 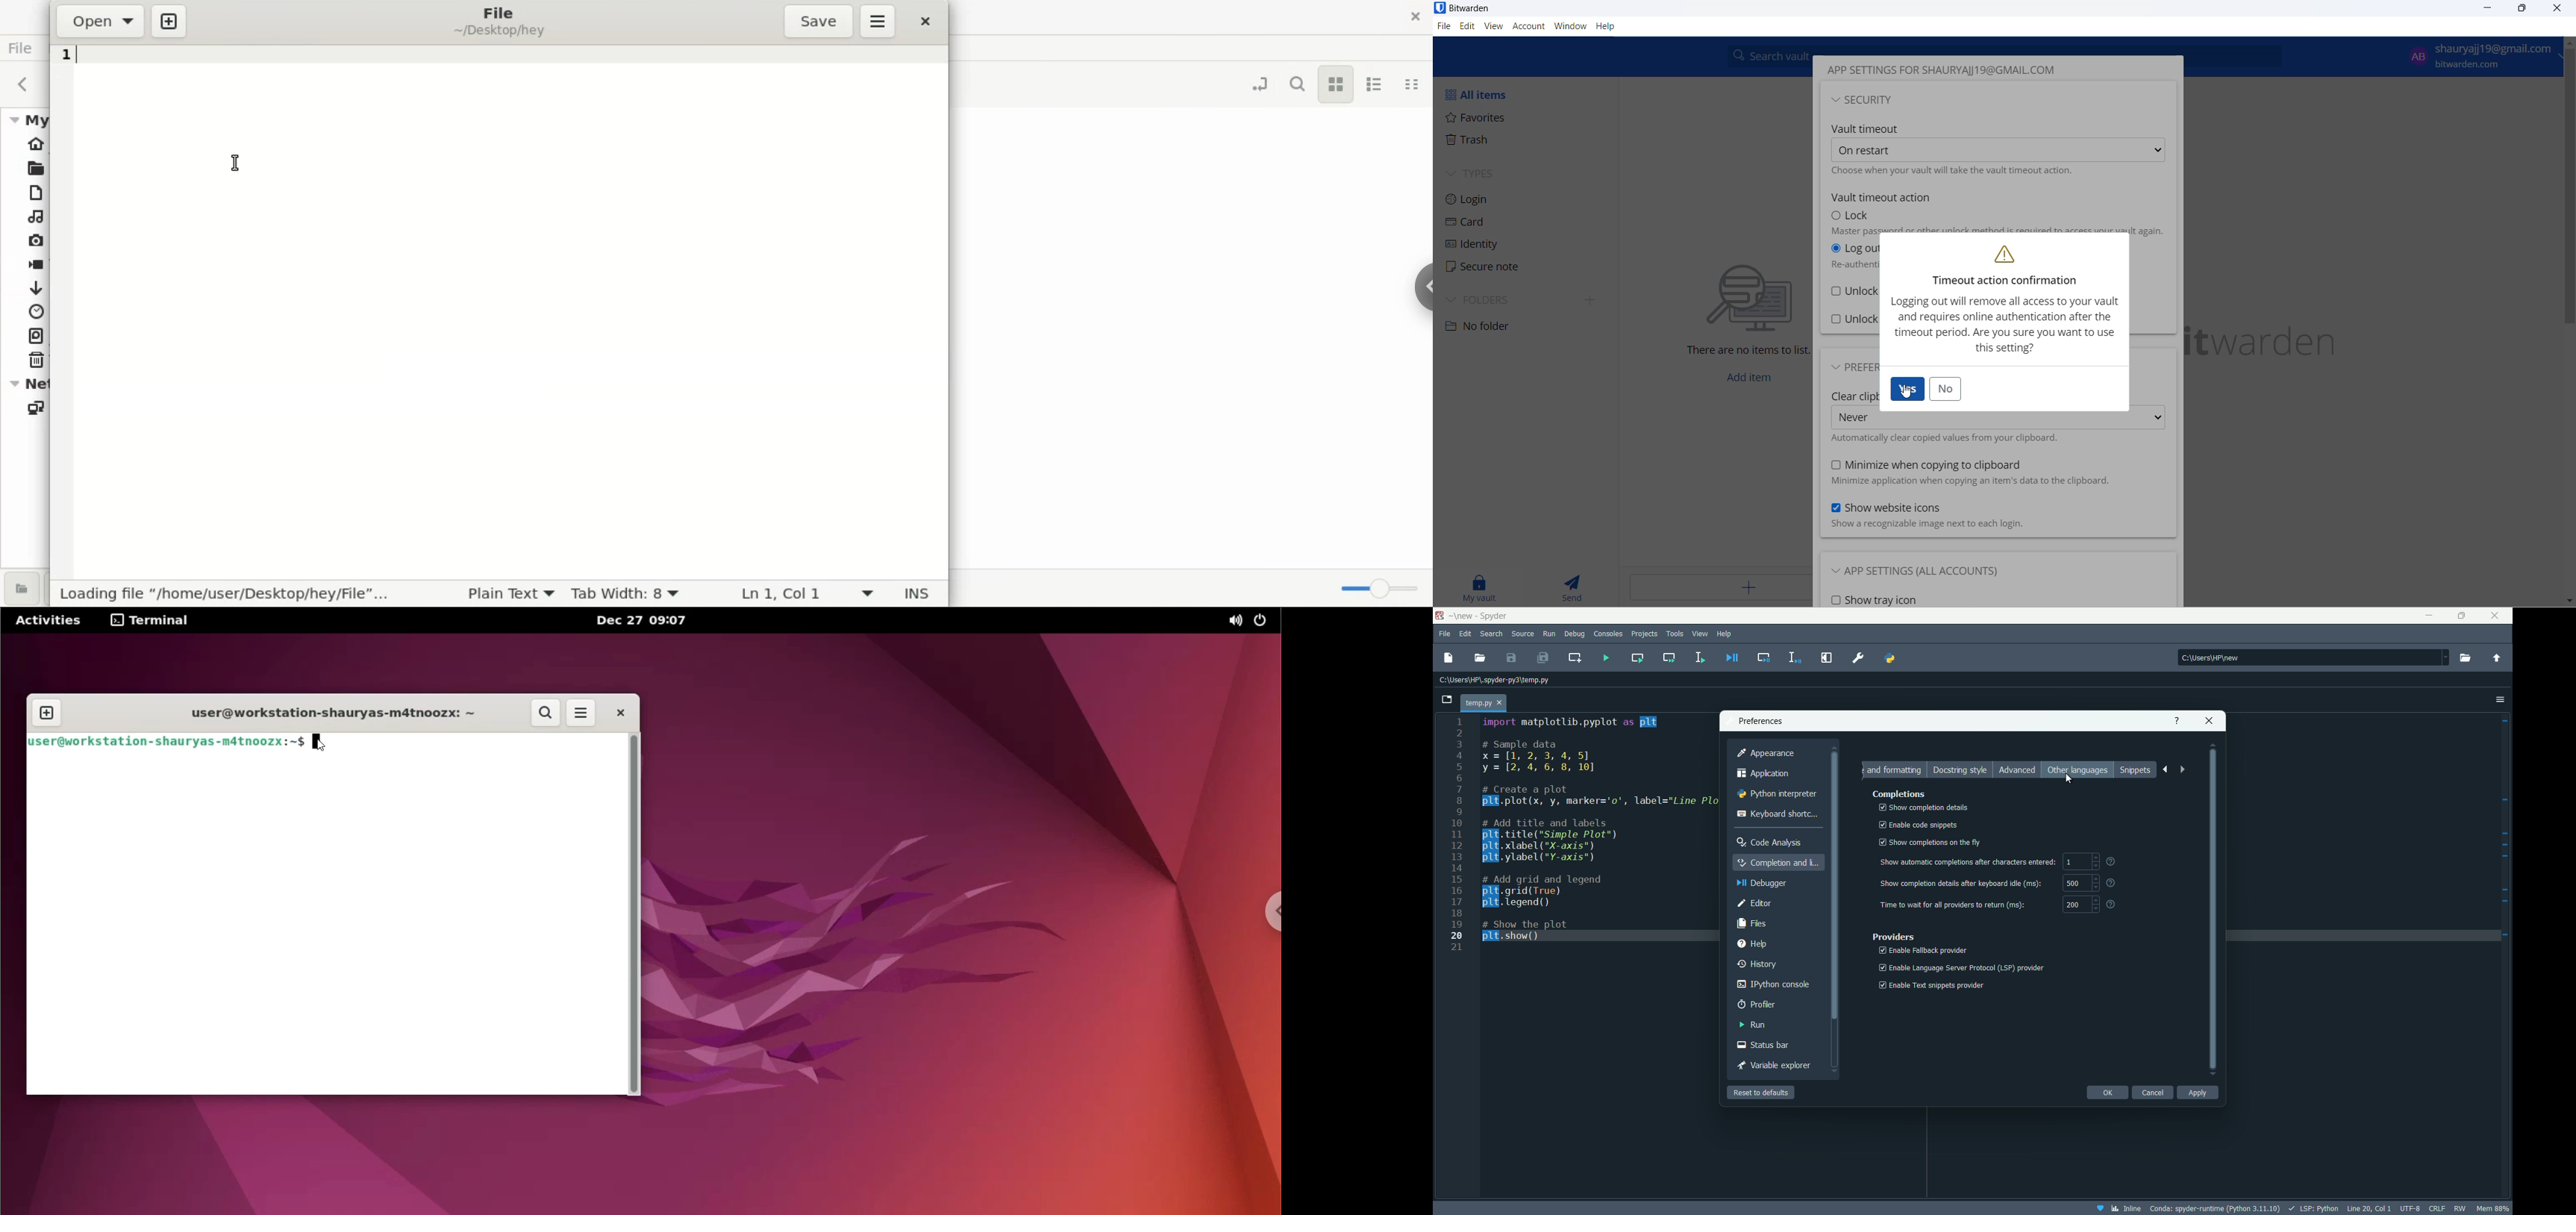 What do you see at coordinates (879, 20) in the screenshot?
I see `more` at bounding box center [879, 20].